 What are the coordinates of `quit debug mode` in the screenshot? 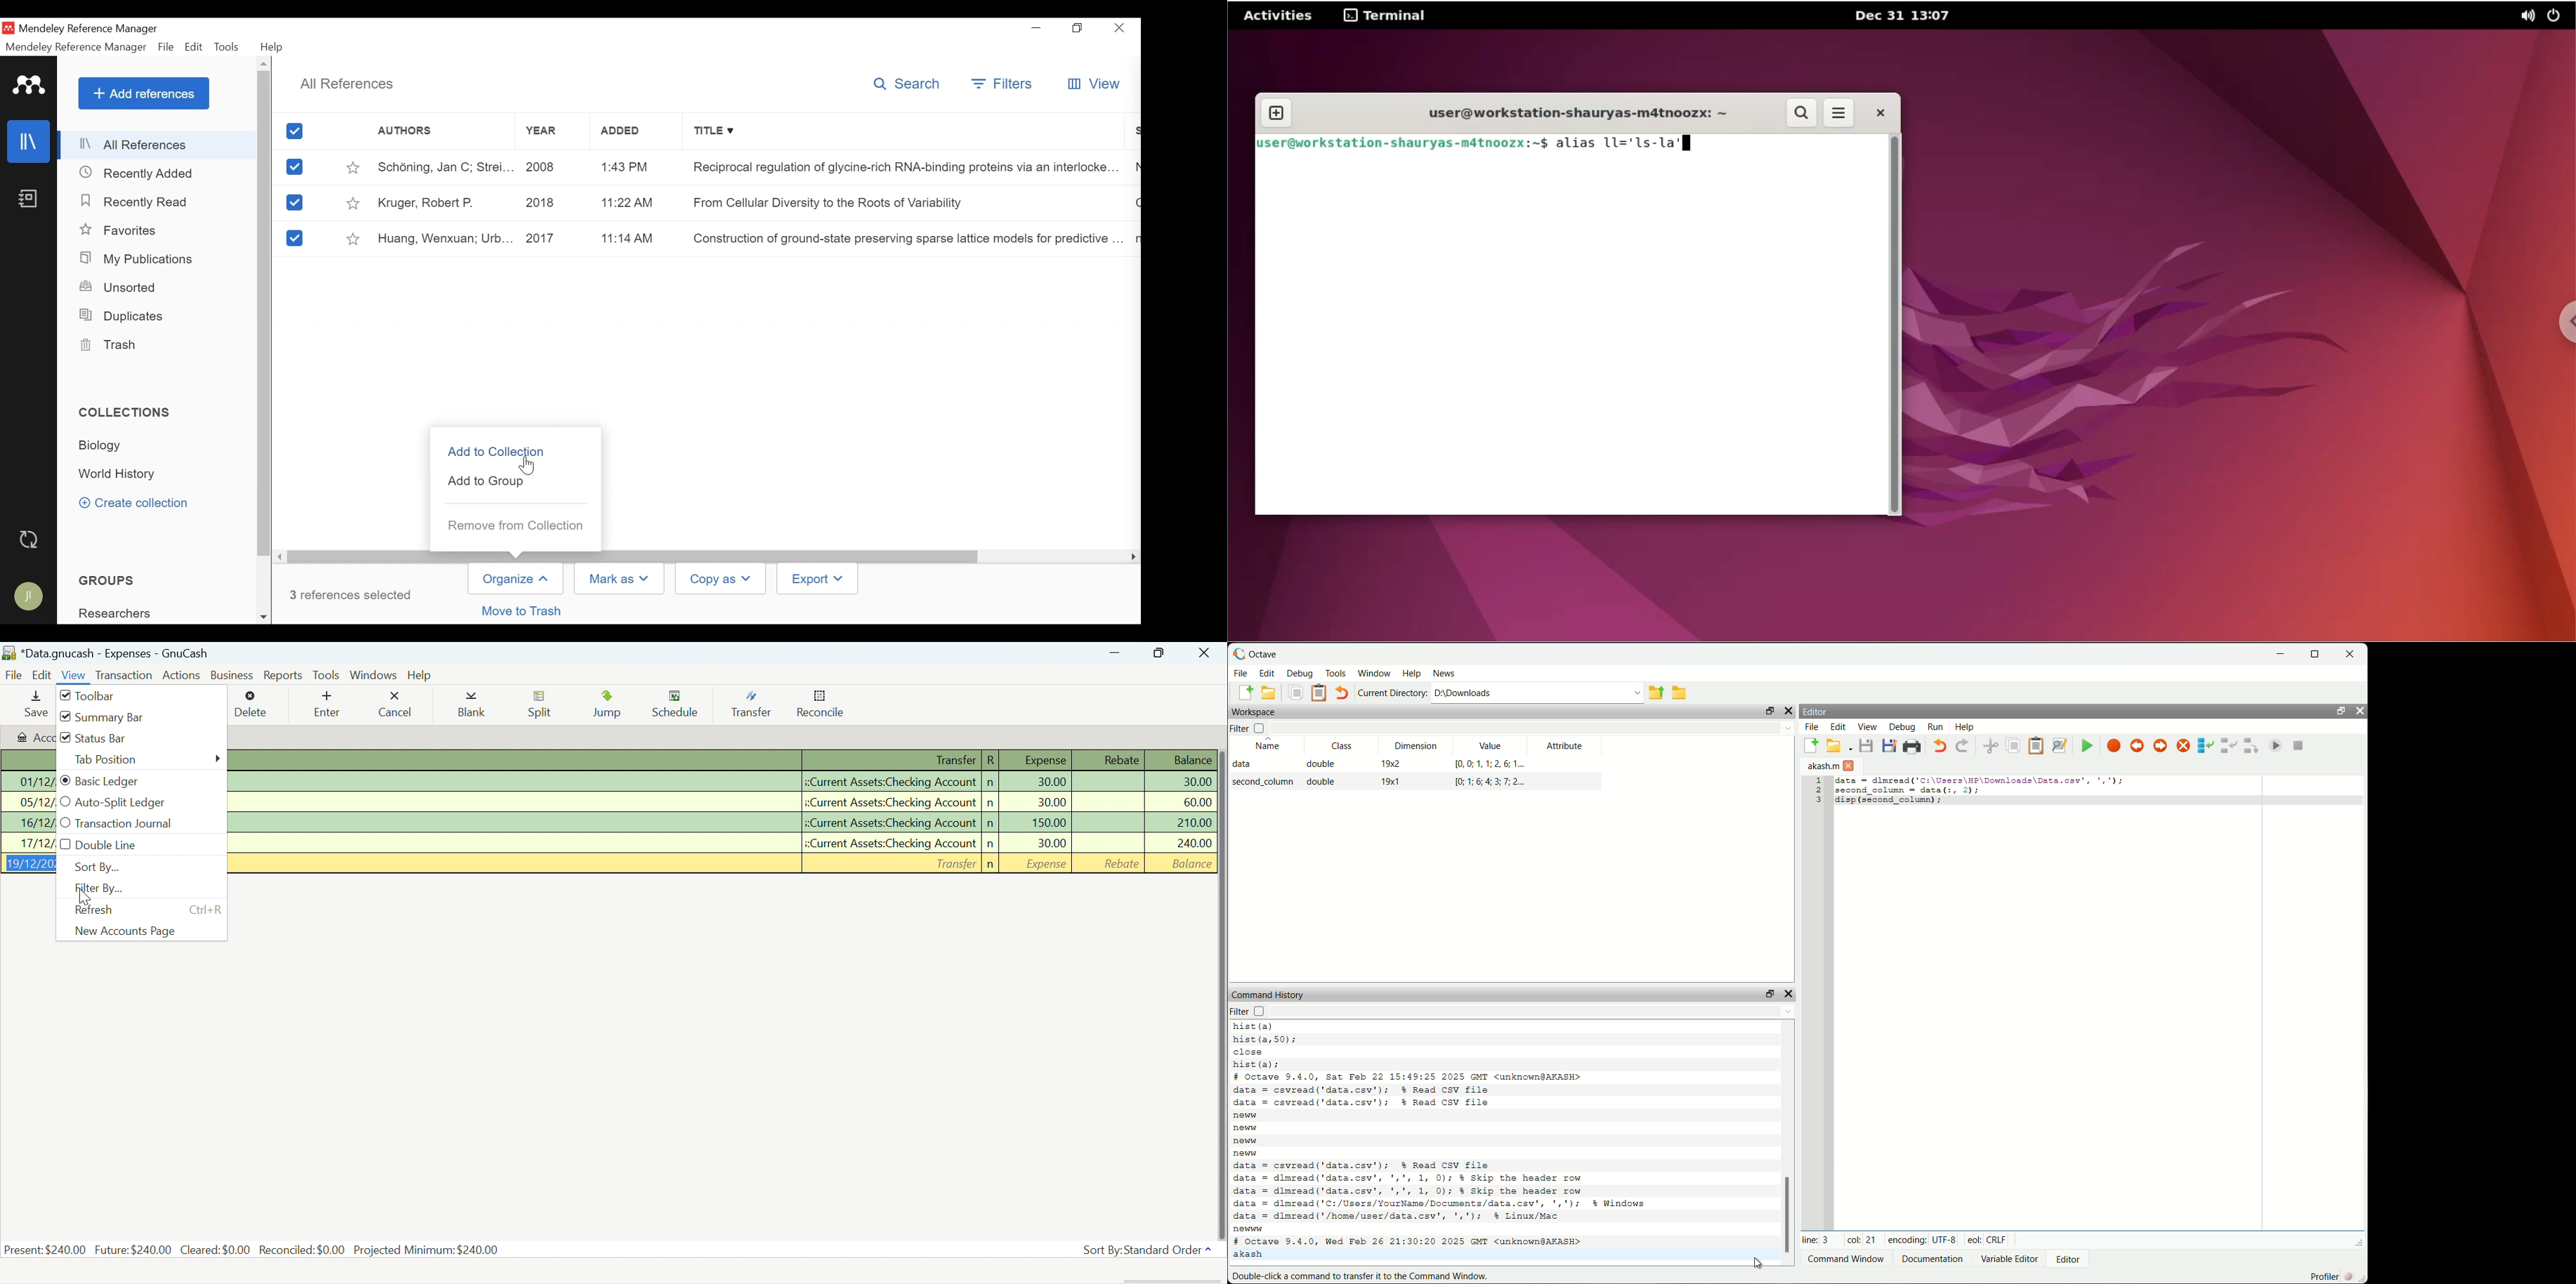 It's located at (2300, 743).